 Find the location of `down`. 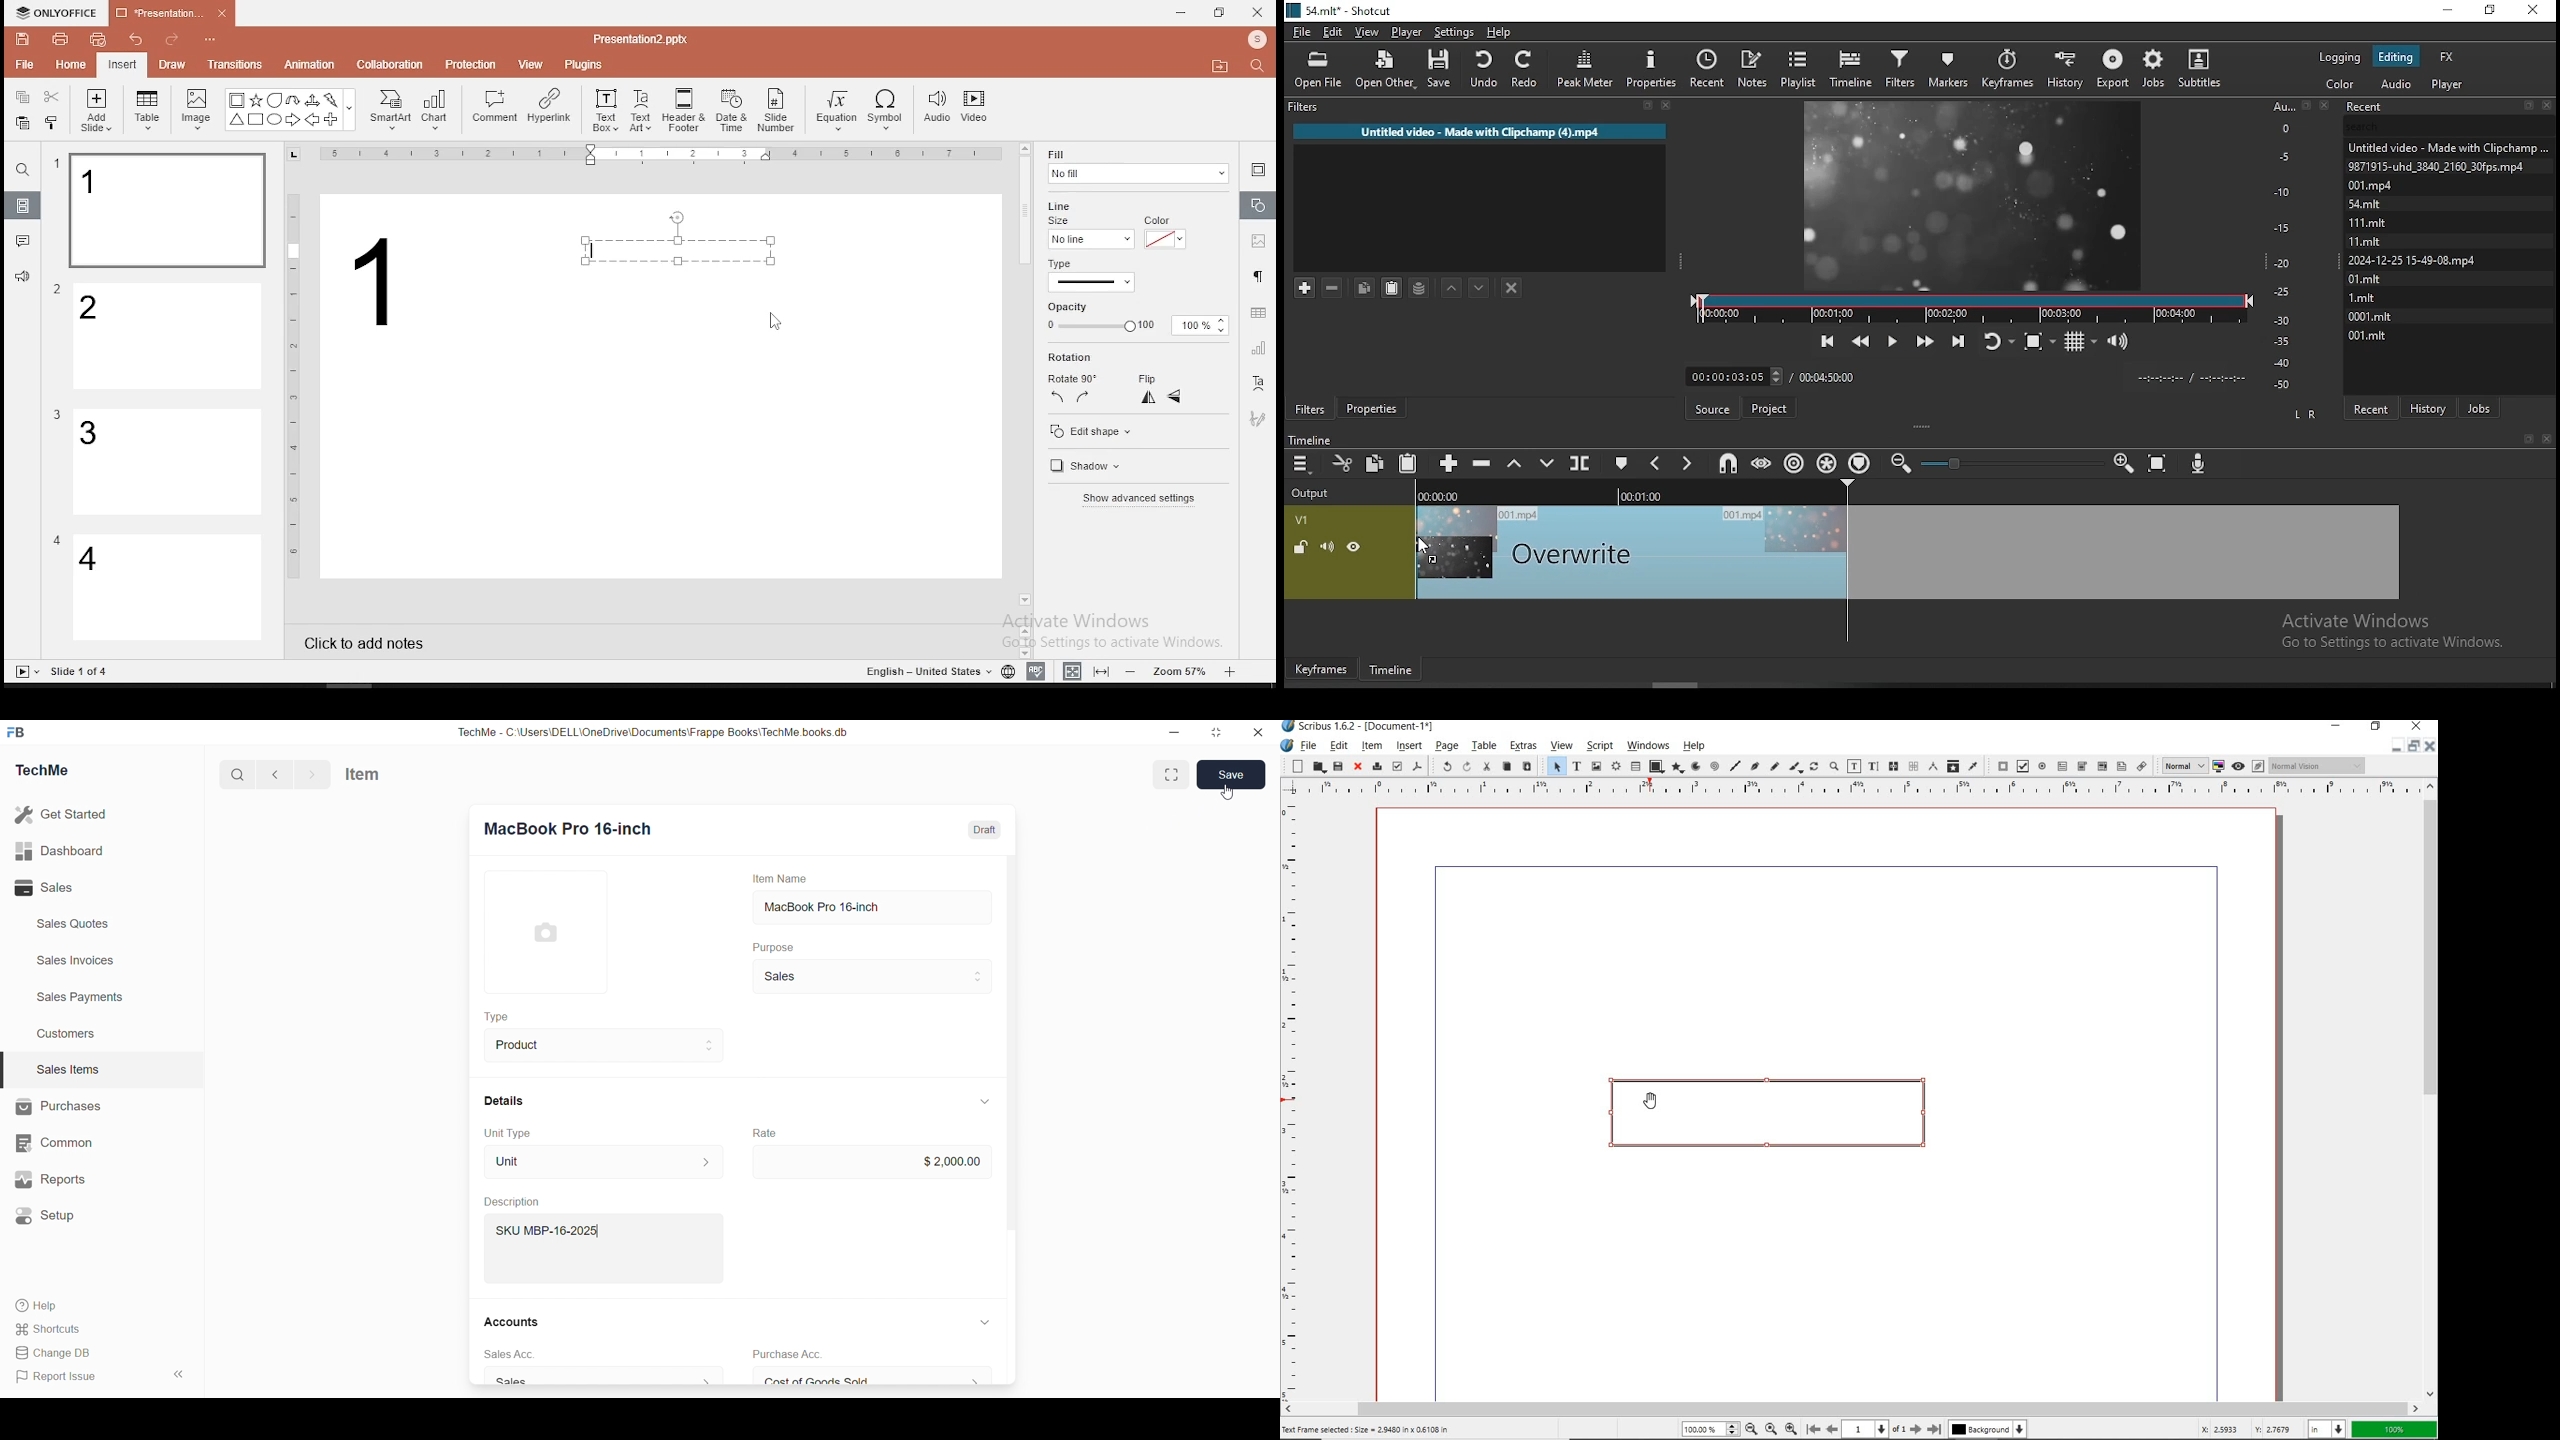

down is located at coordinates (983, 1103).